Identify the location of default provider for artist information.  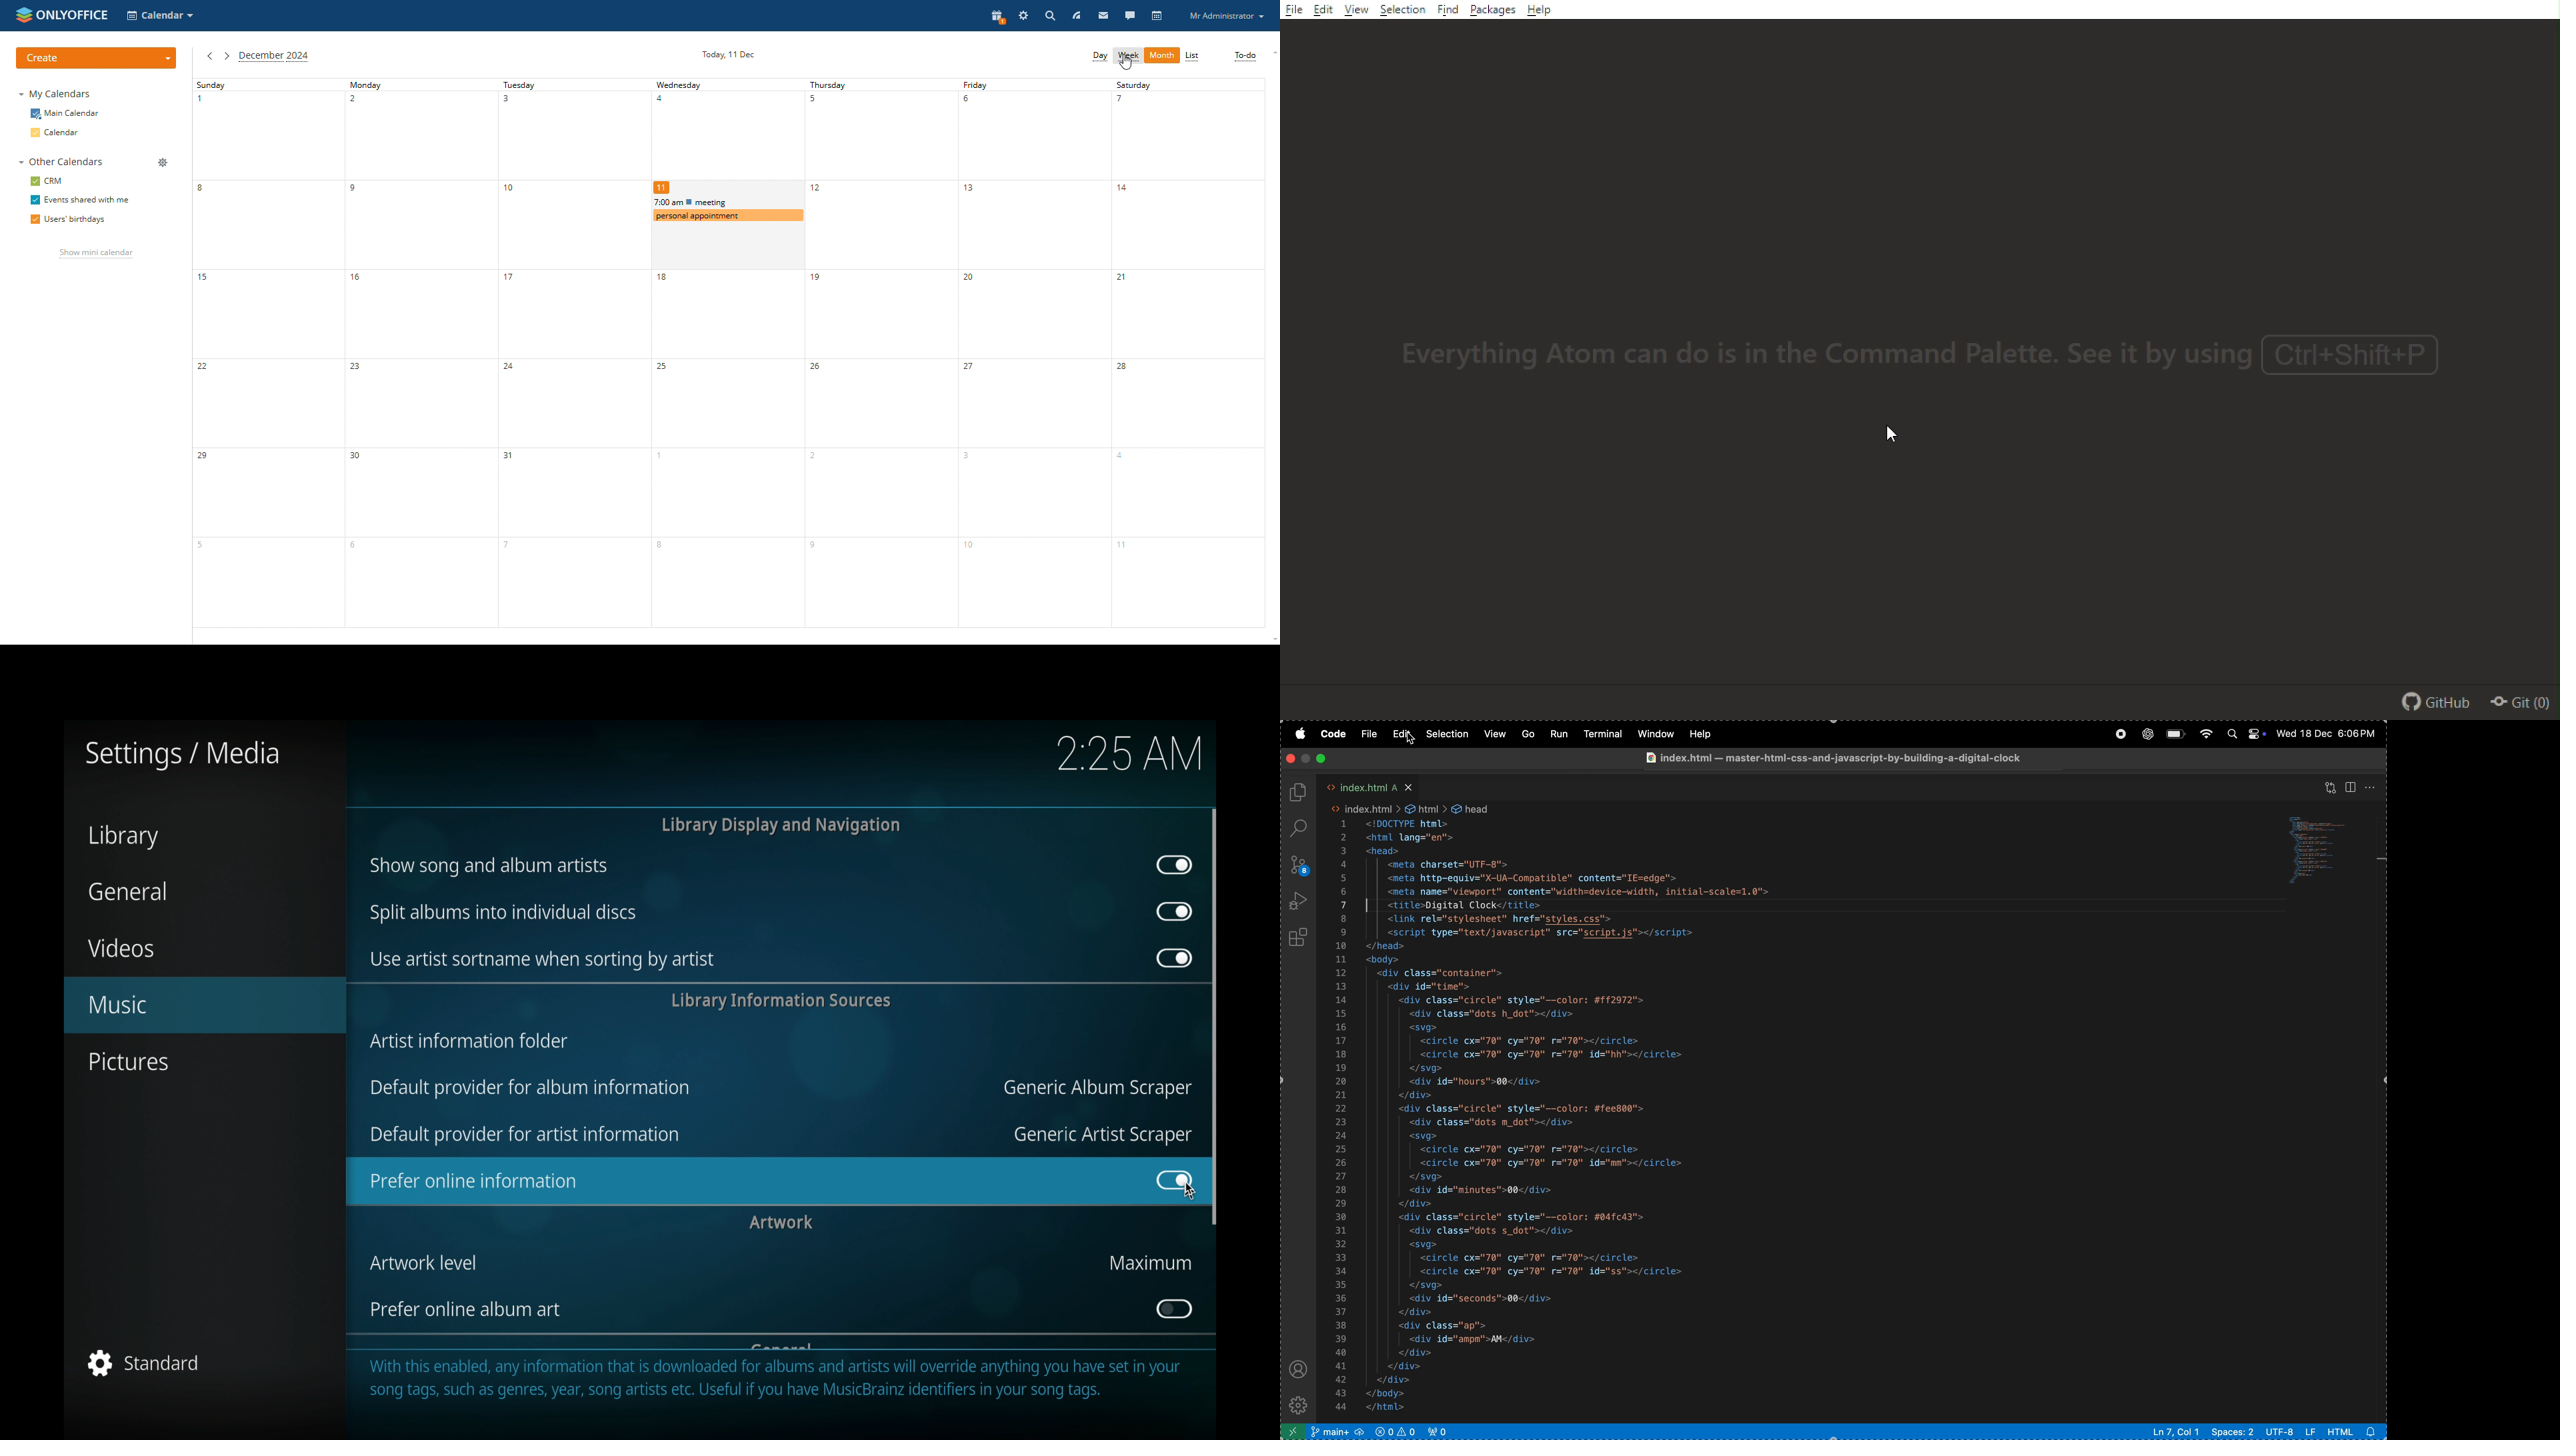
(525, 1135).